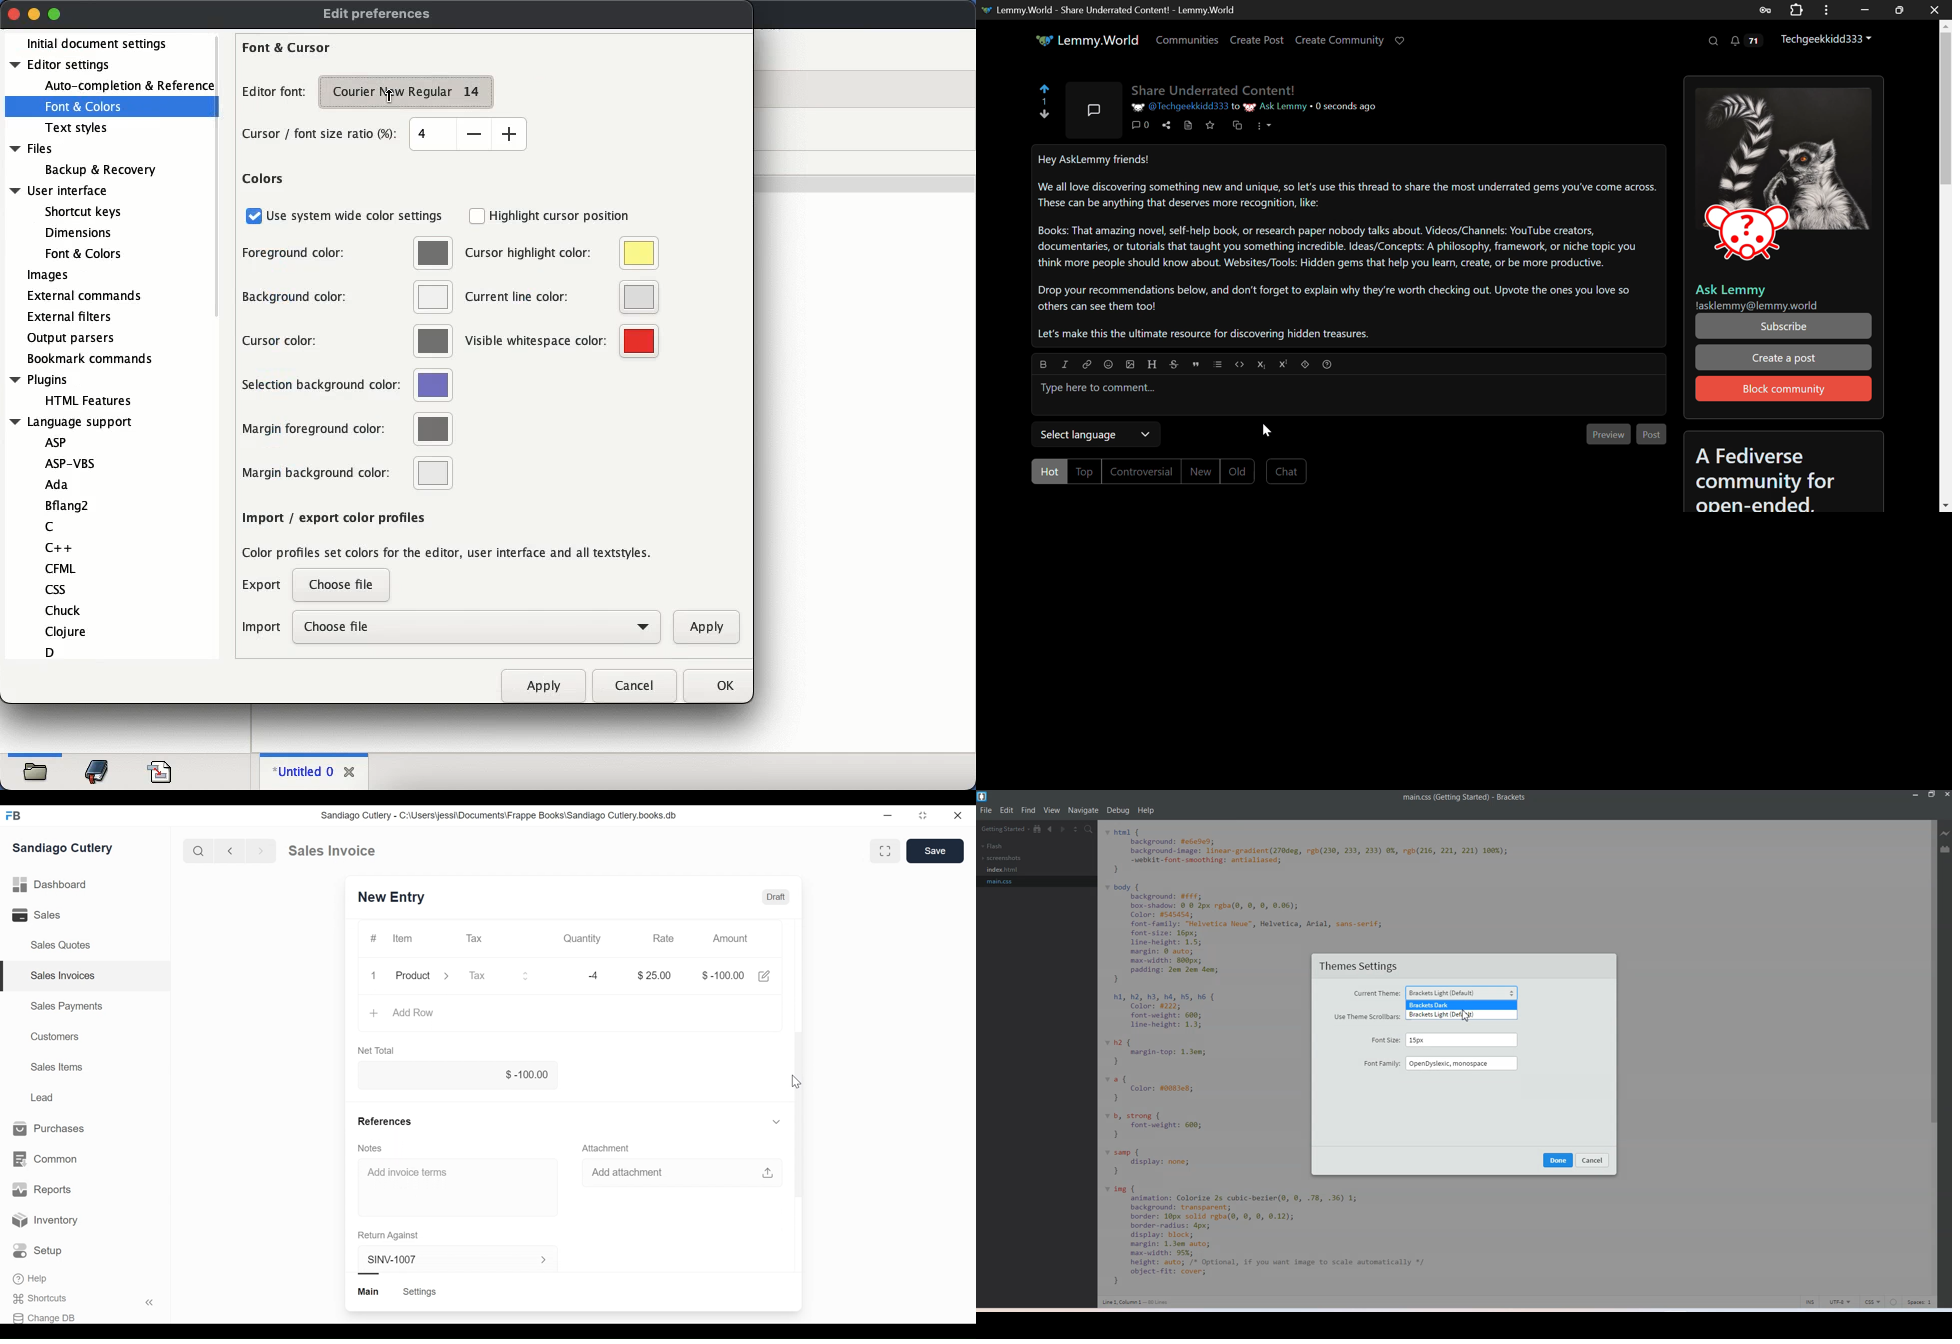  Describe the element at coordinates (887, 815) in the screenshot. I see `Minimize` at that location.